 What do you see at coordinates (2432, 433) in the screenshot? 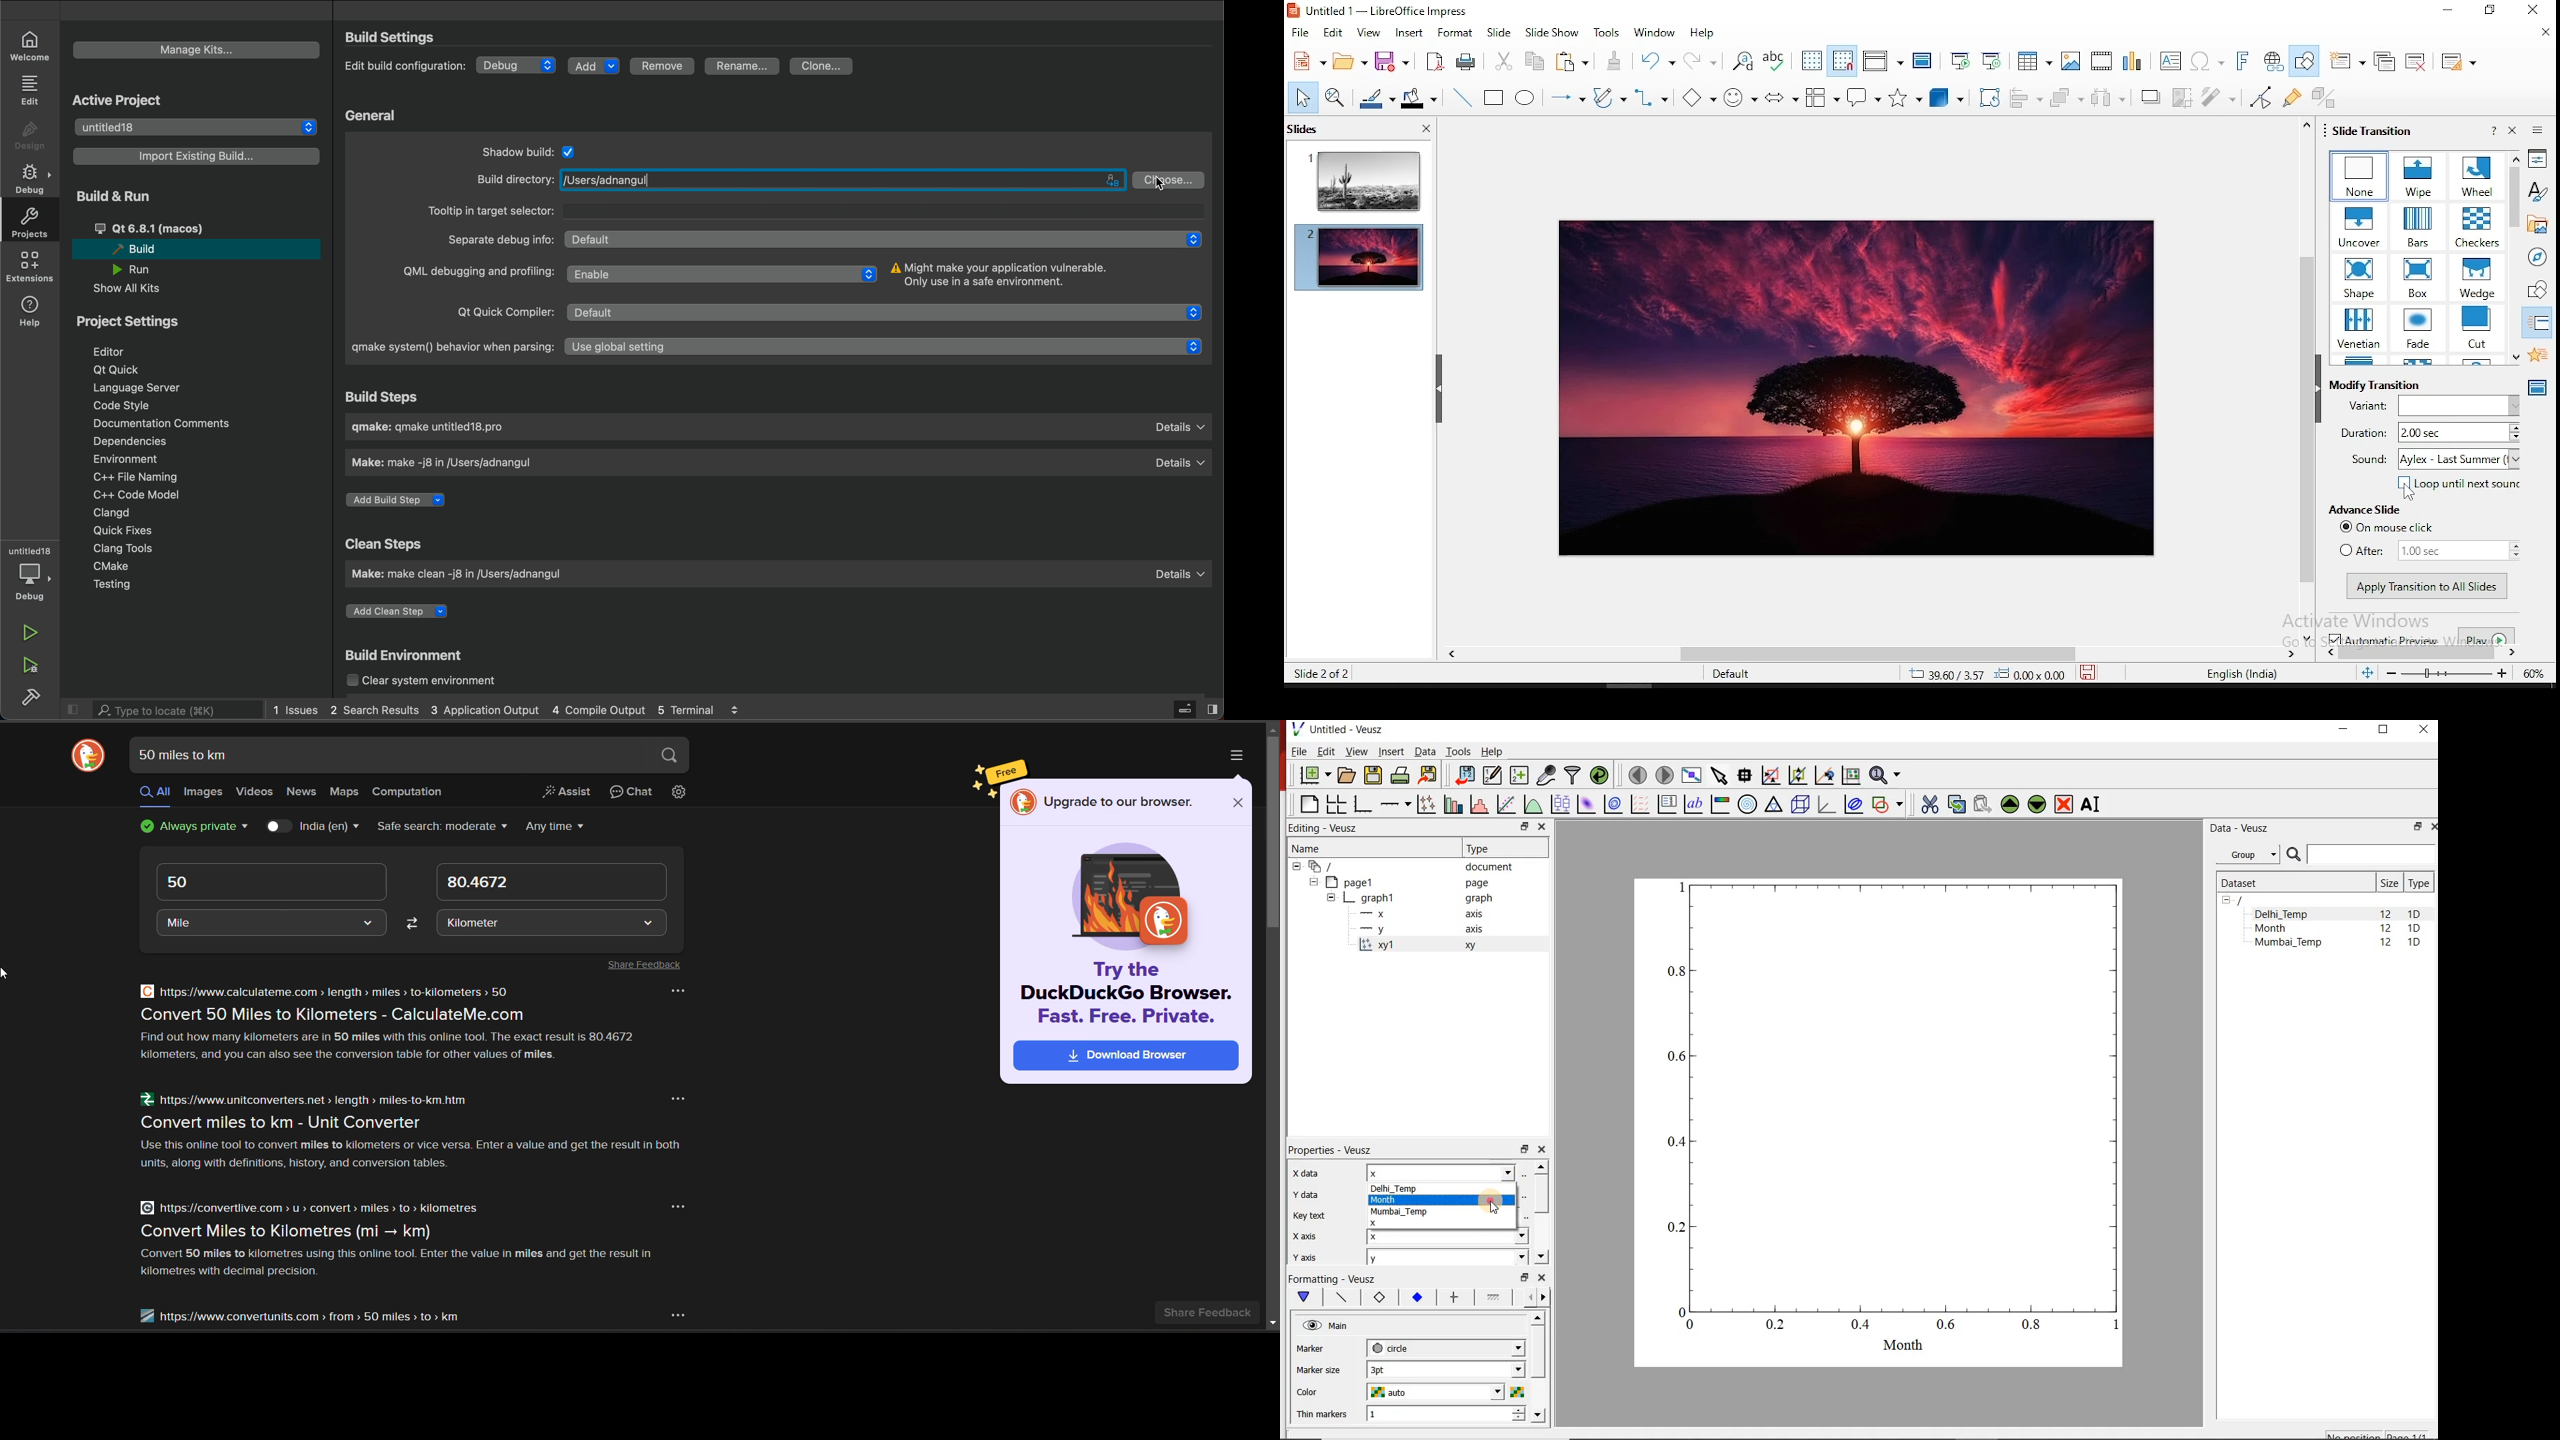
I see `duration 2.00 sec` at bounding box center [2432, 433].